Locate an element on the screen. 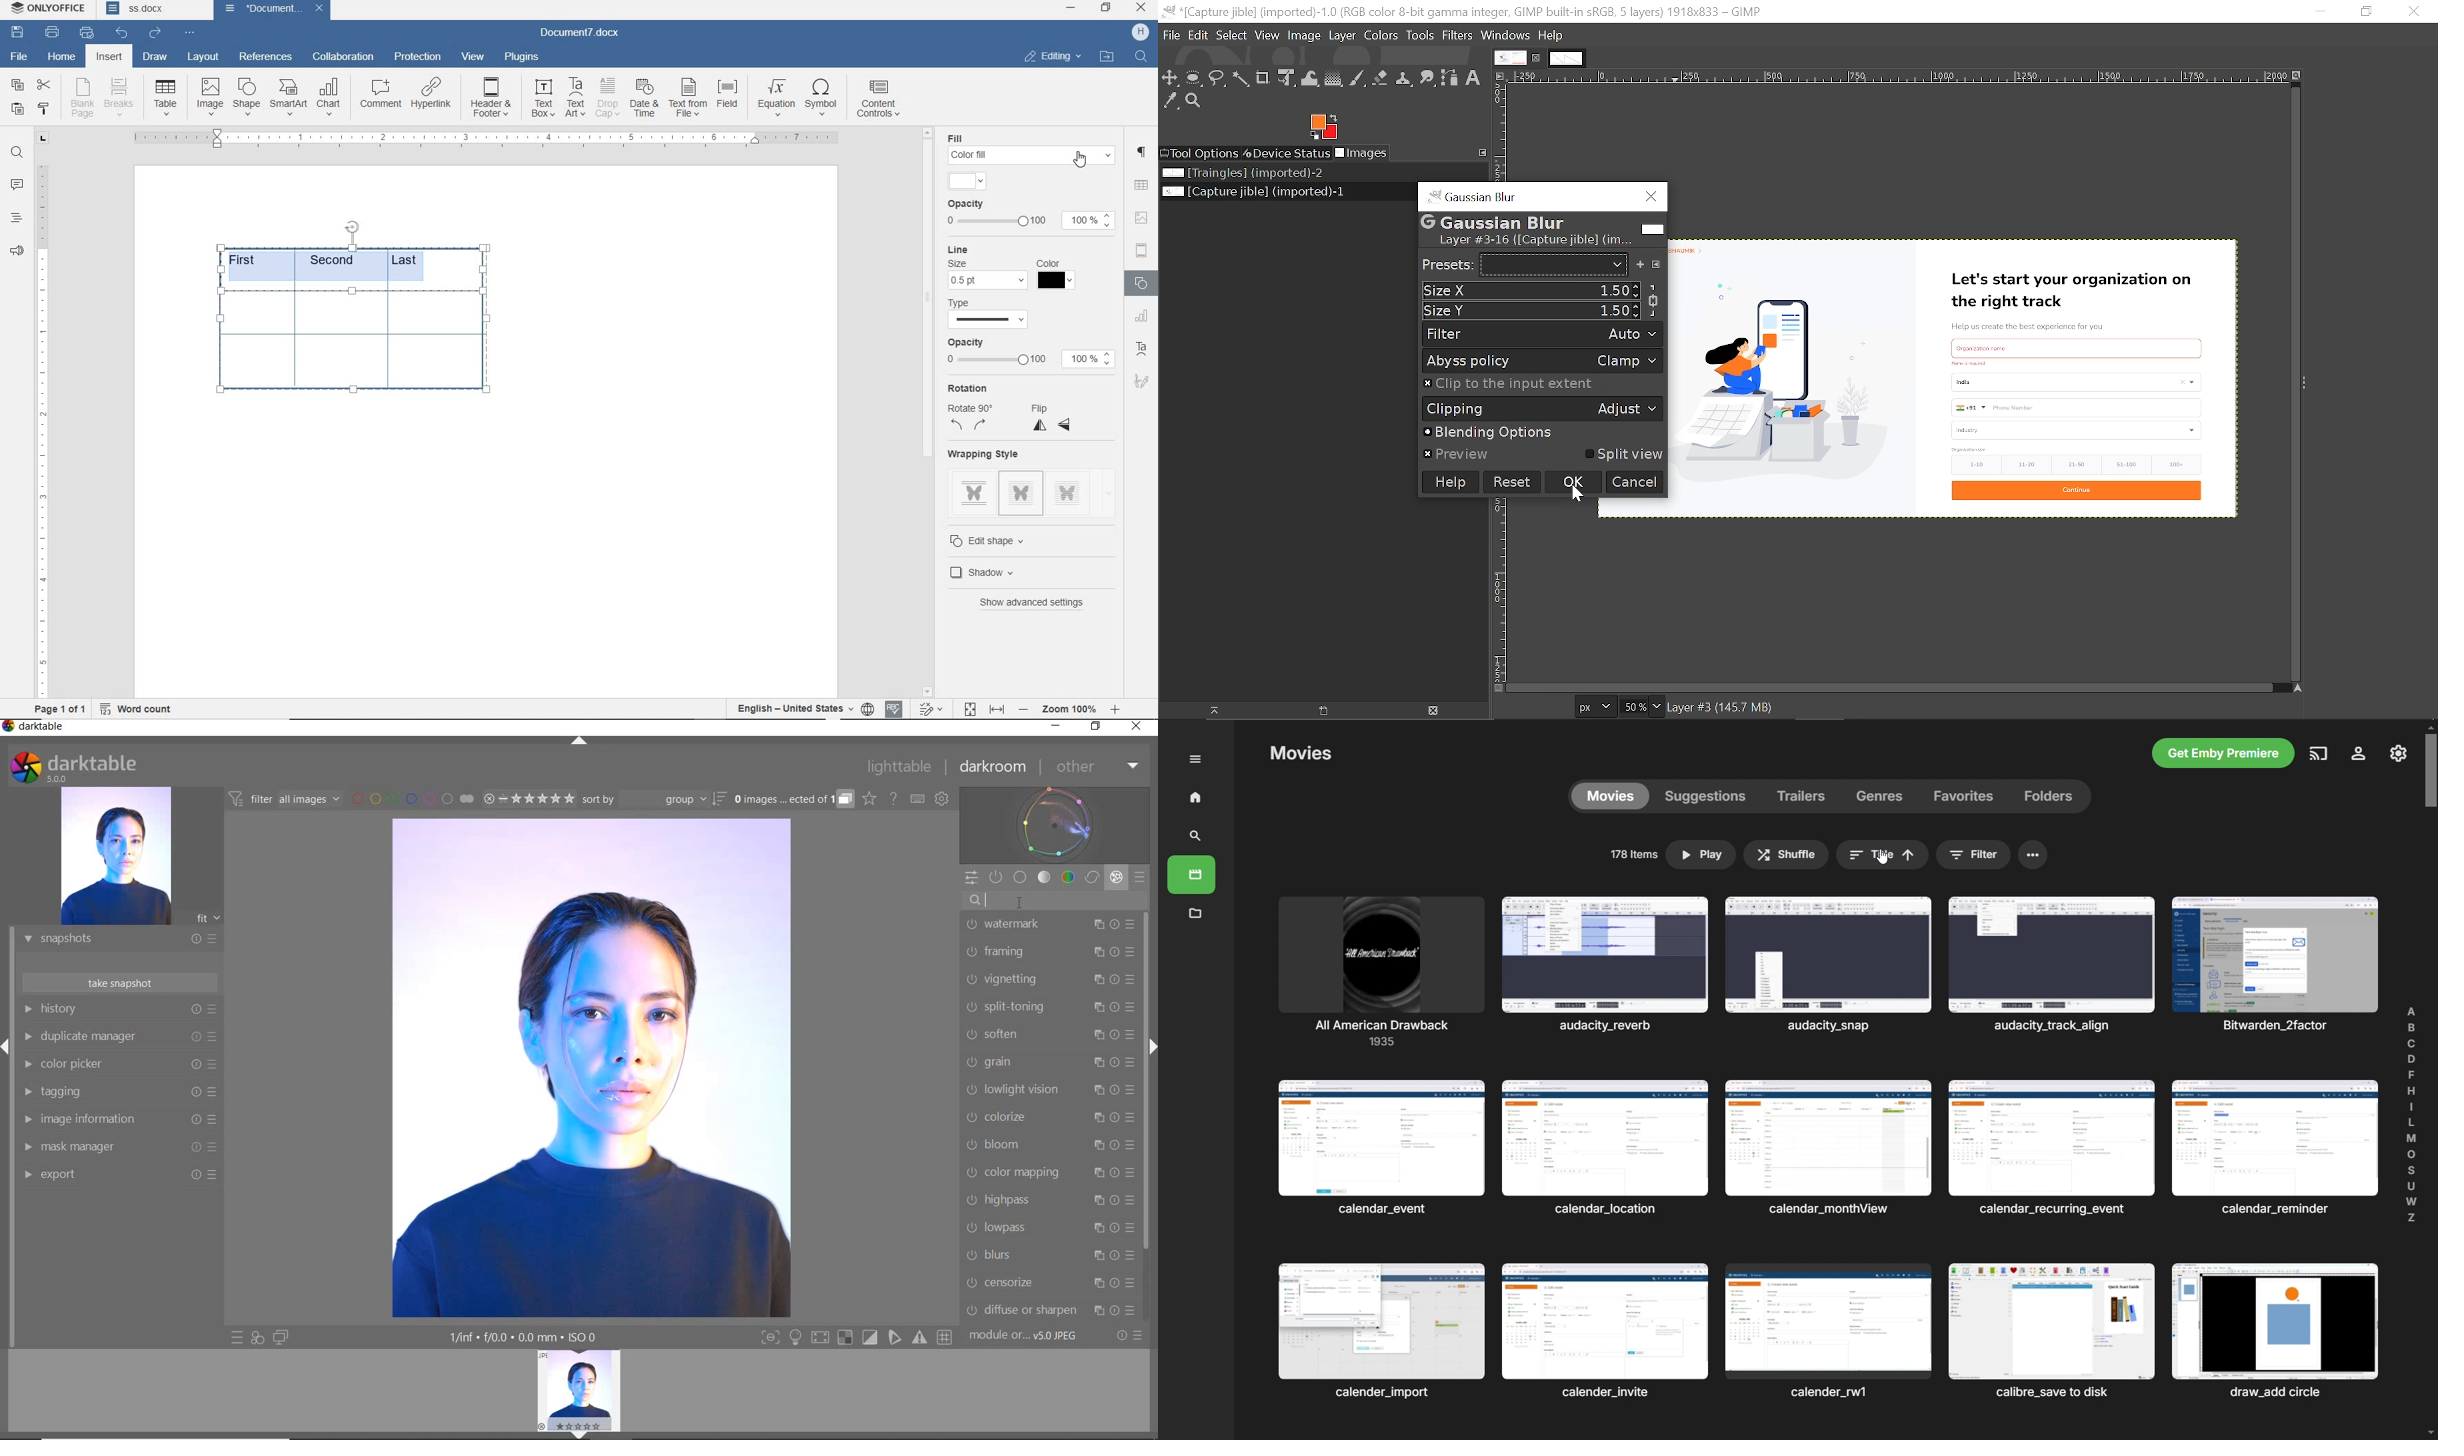 This screenshot has width=2464, height=1456. set document language is located at coordinates (868, 707).